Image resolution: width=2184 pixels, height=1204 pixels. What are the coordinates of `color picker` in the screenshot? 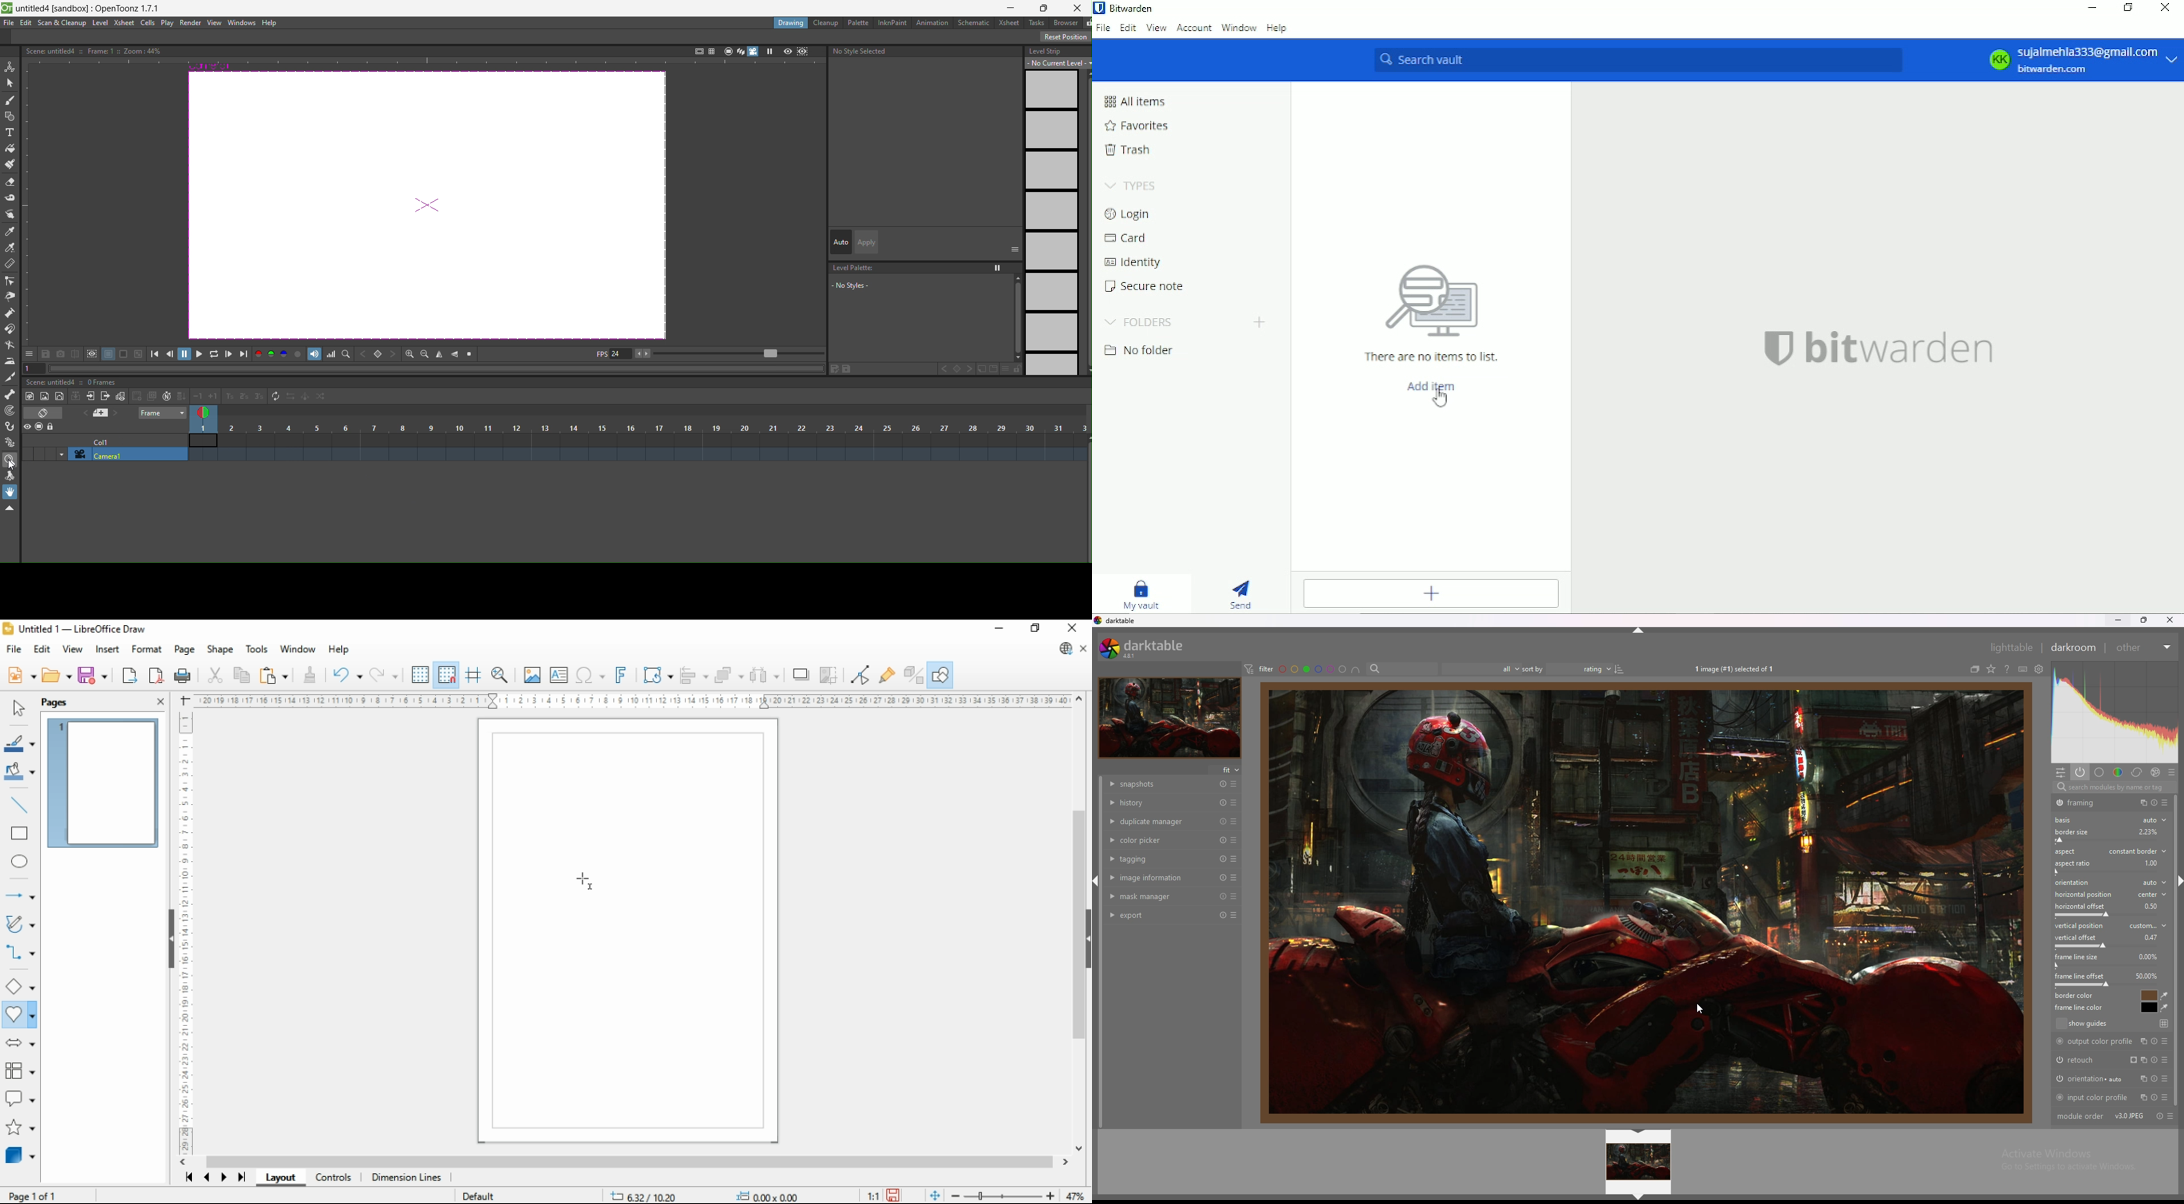 It's located at (1160, 839).